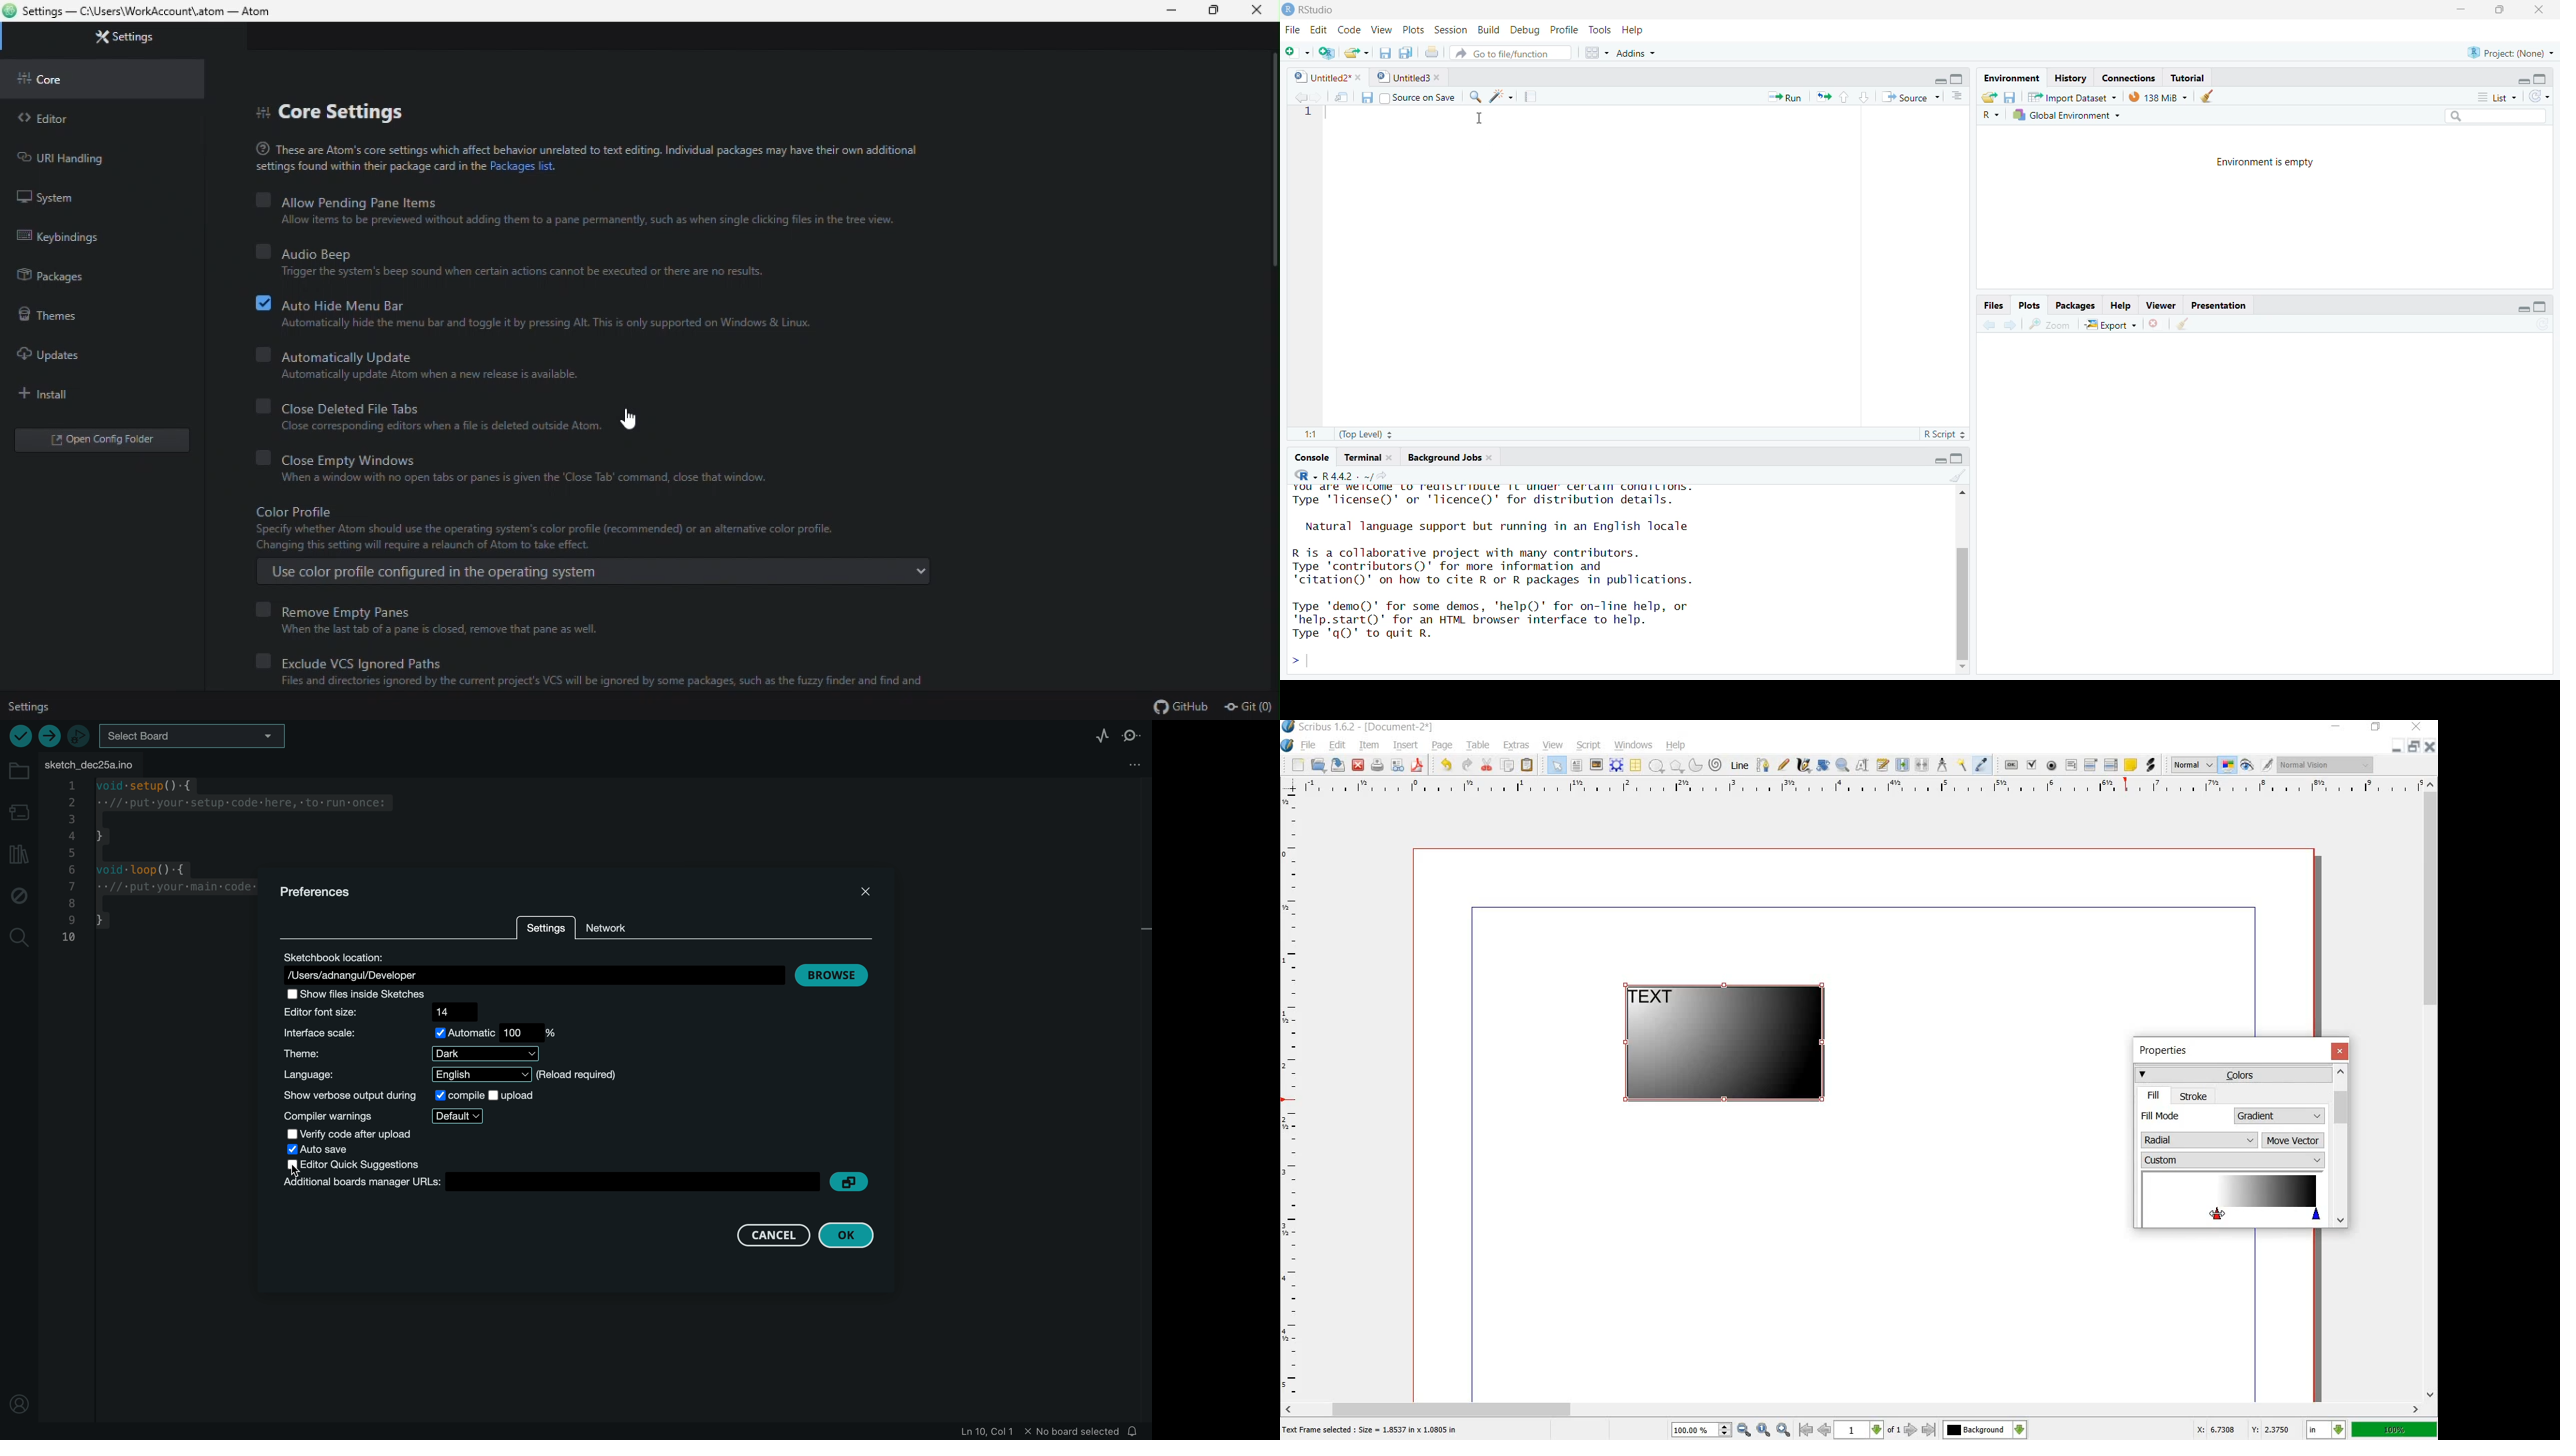  I want to click on create project, so click(1326, 53).